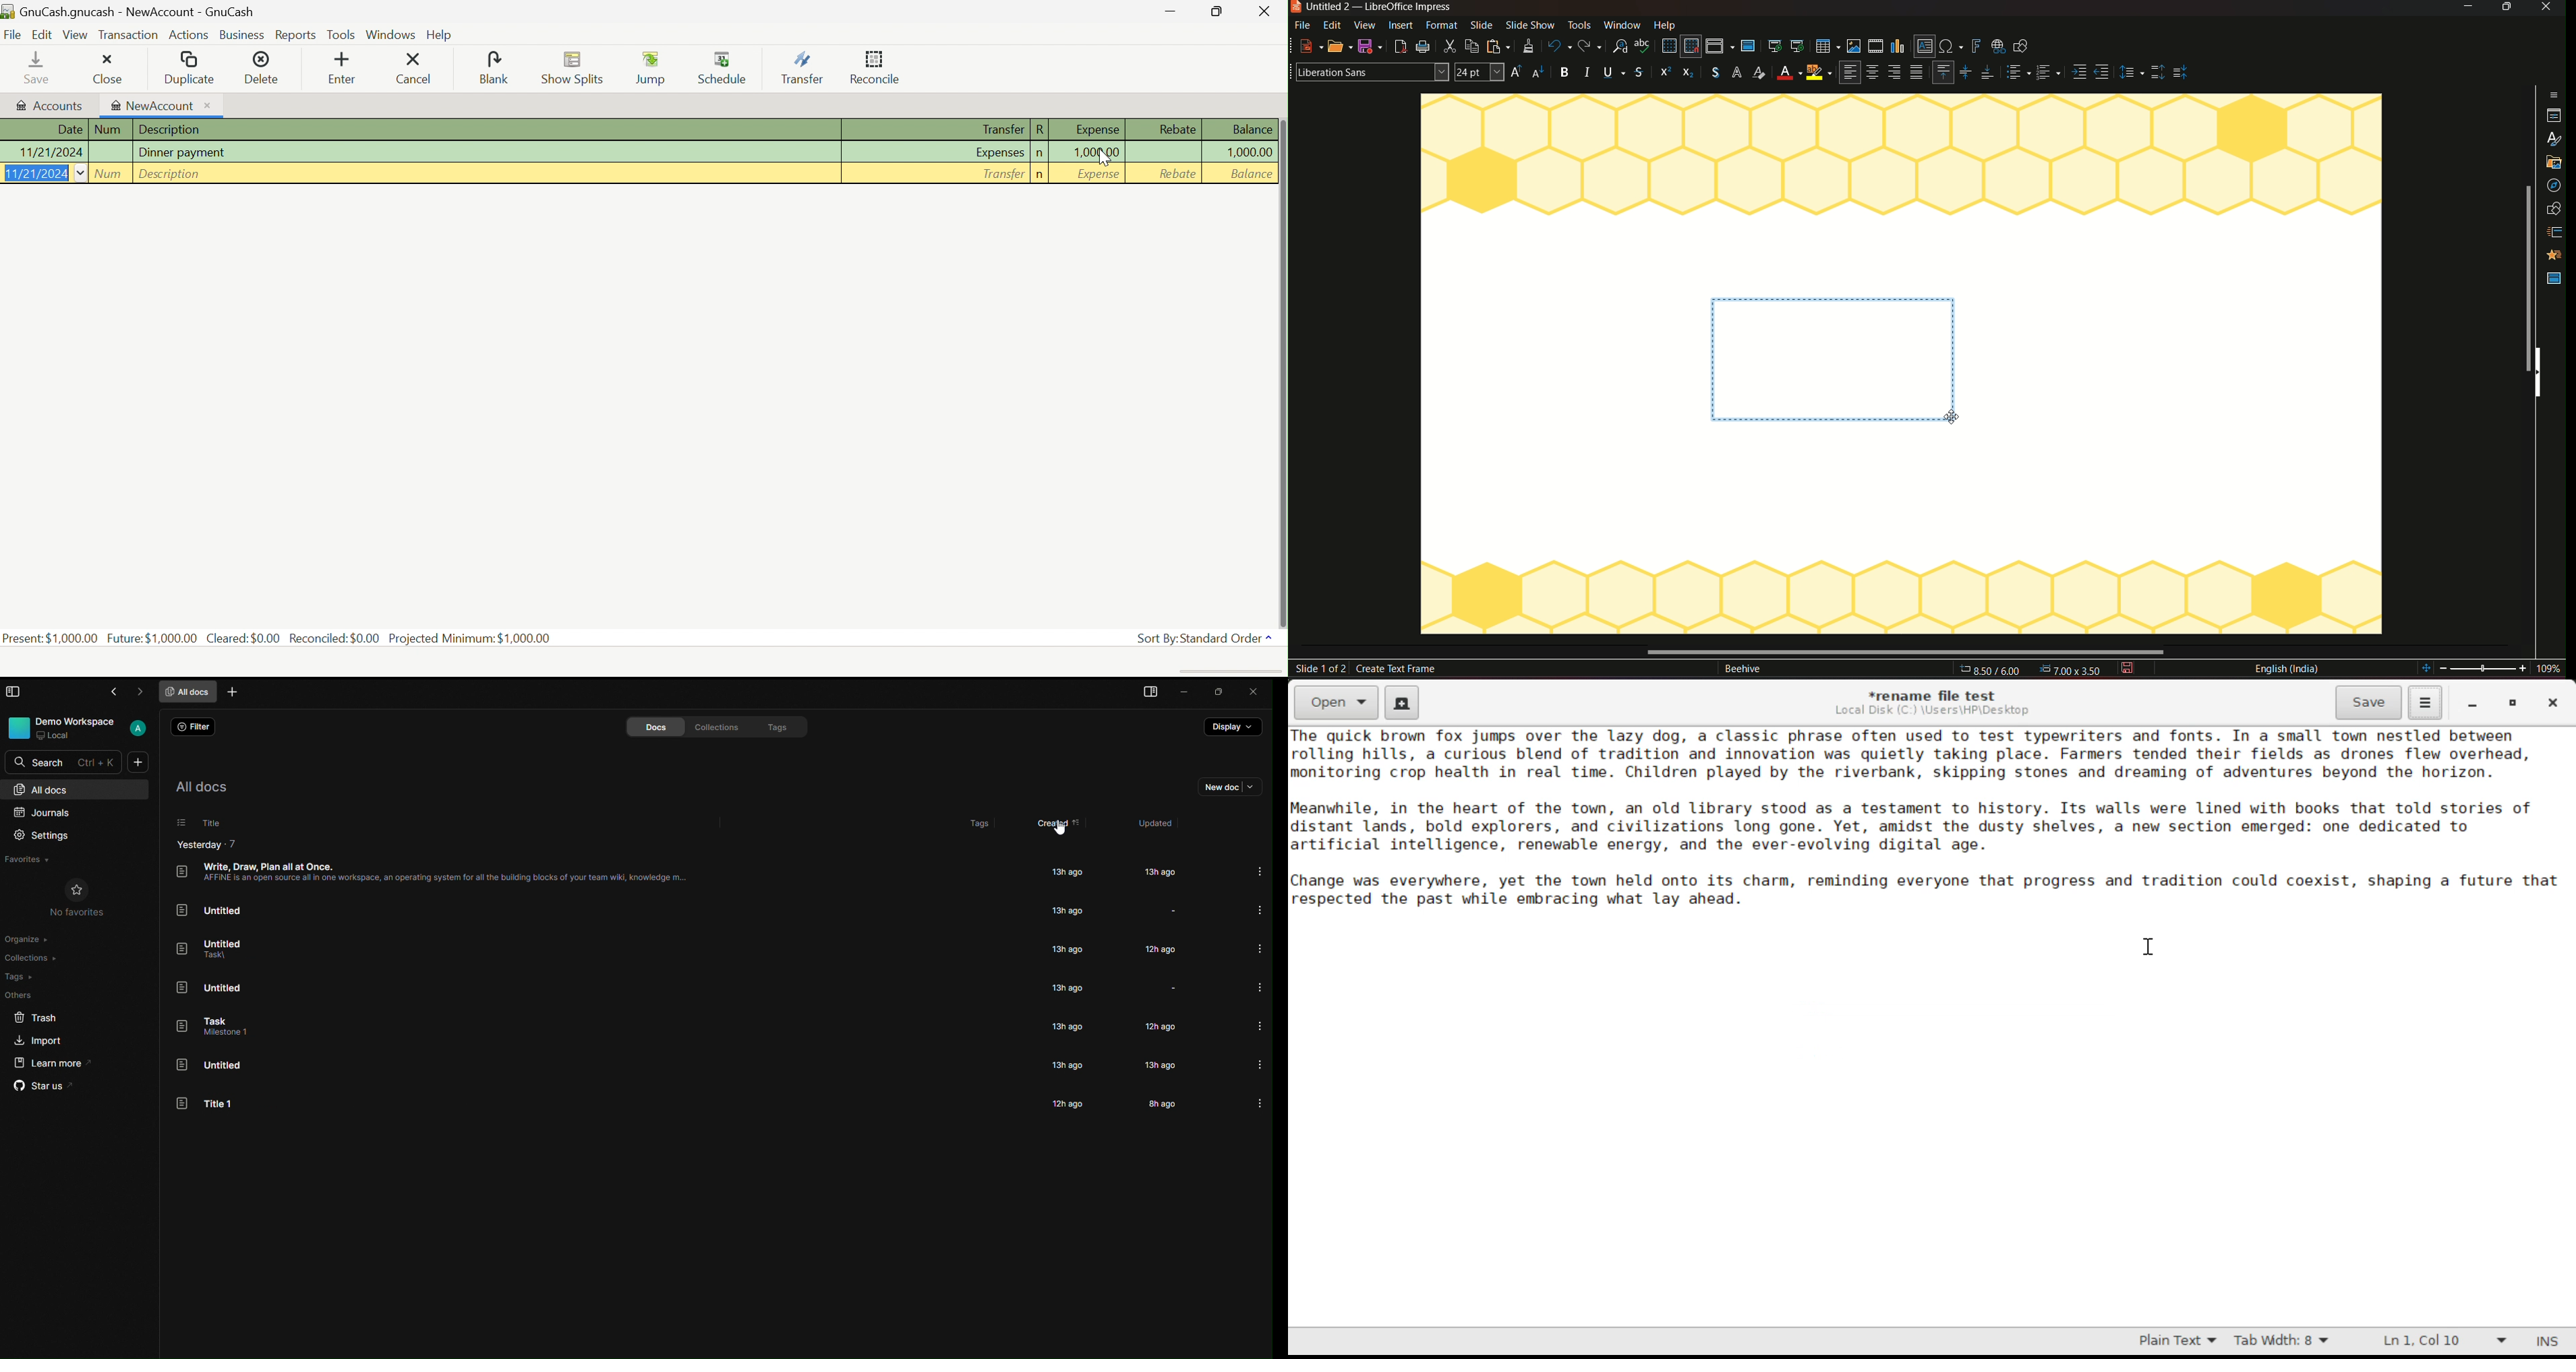  I want to click on Tools, so click(341, 34).